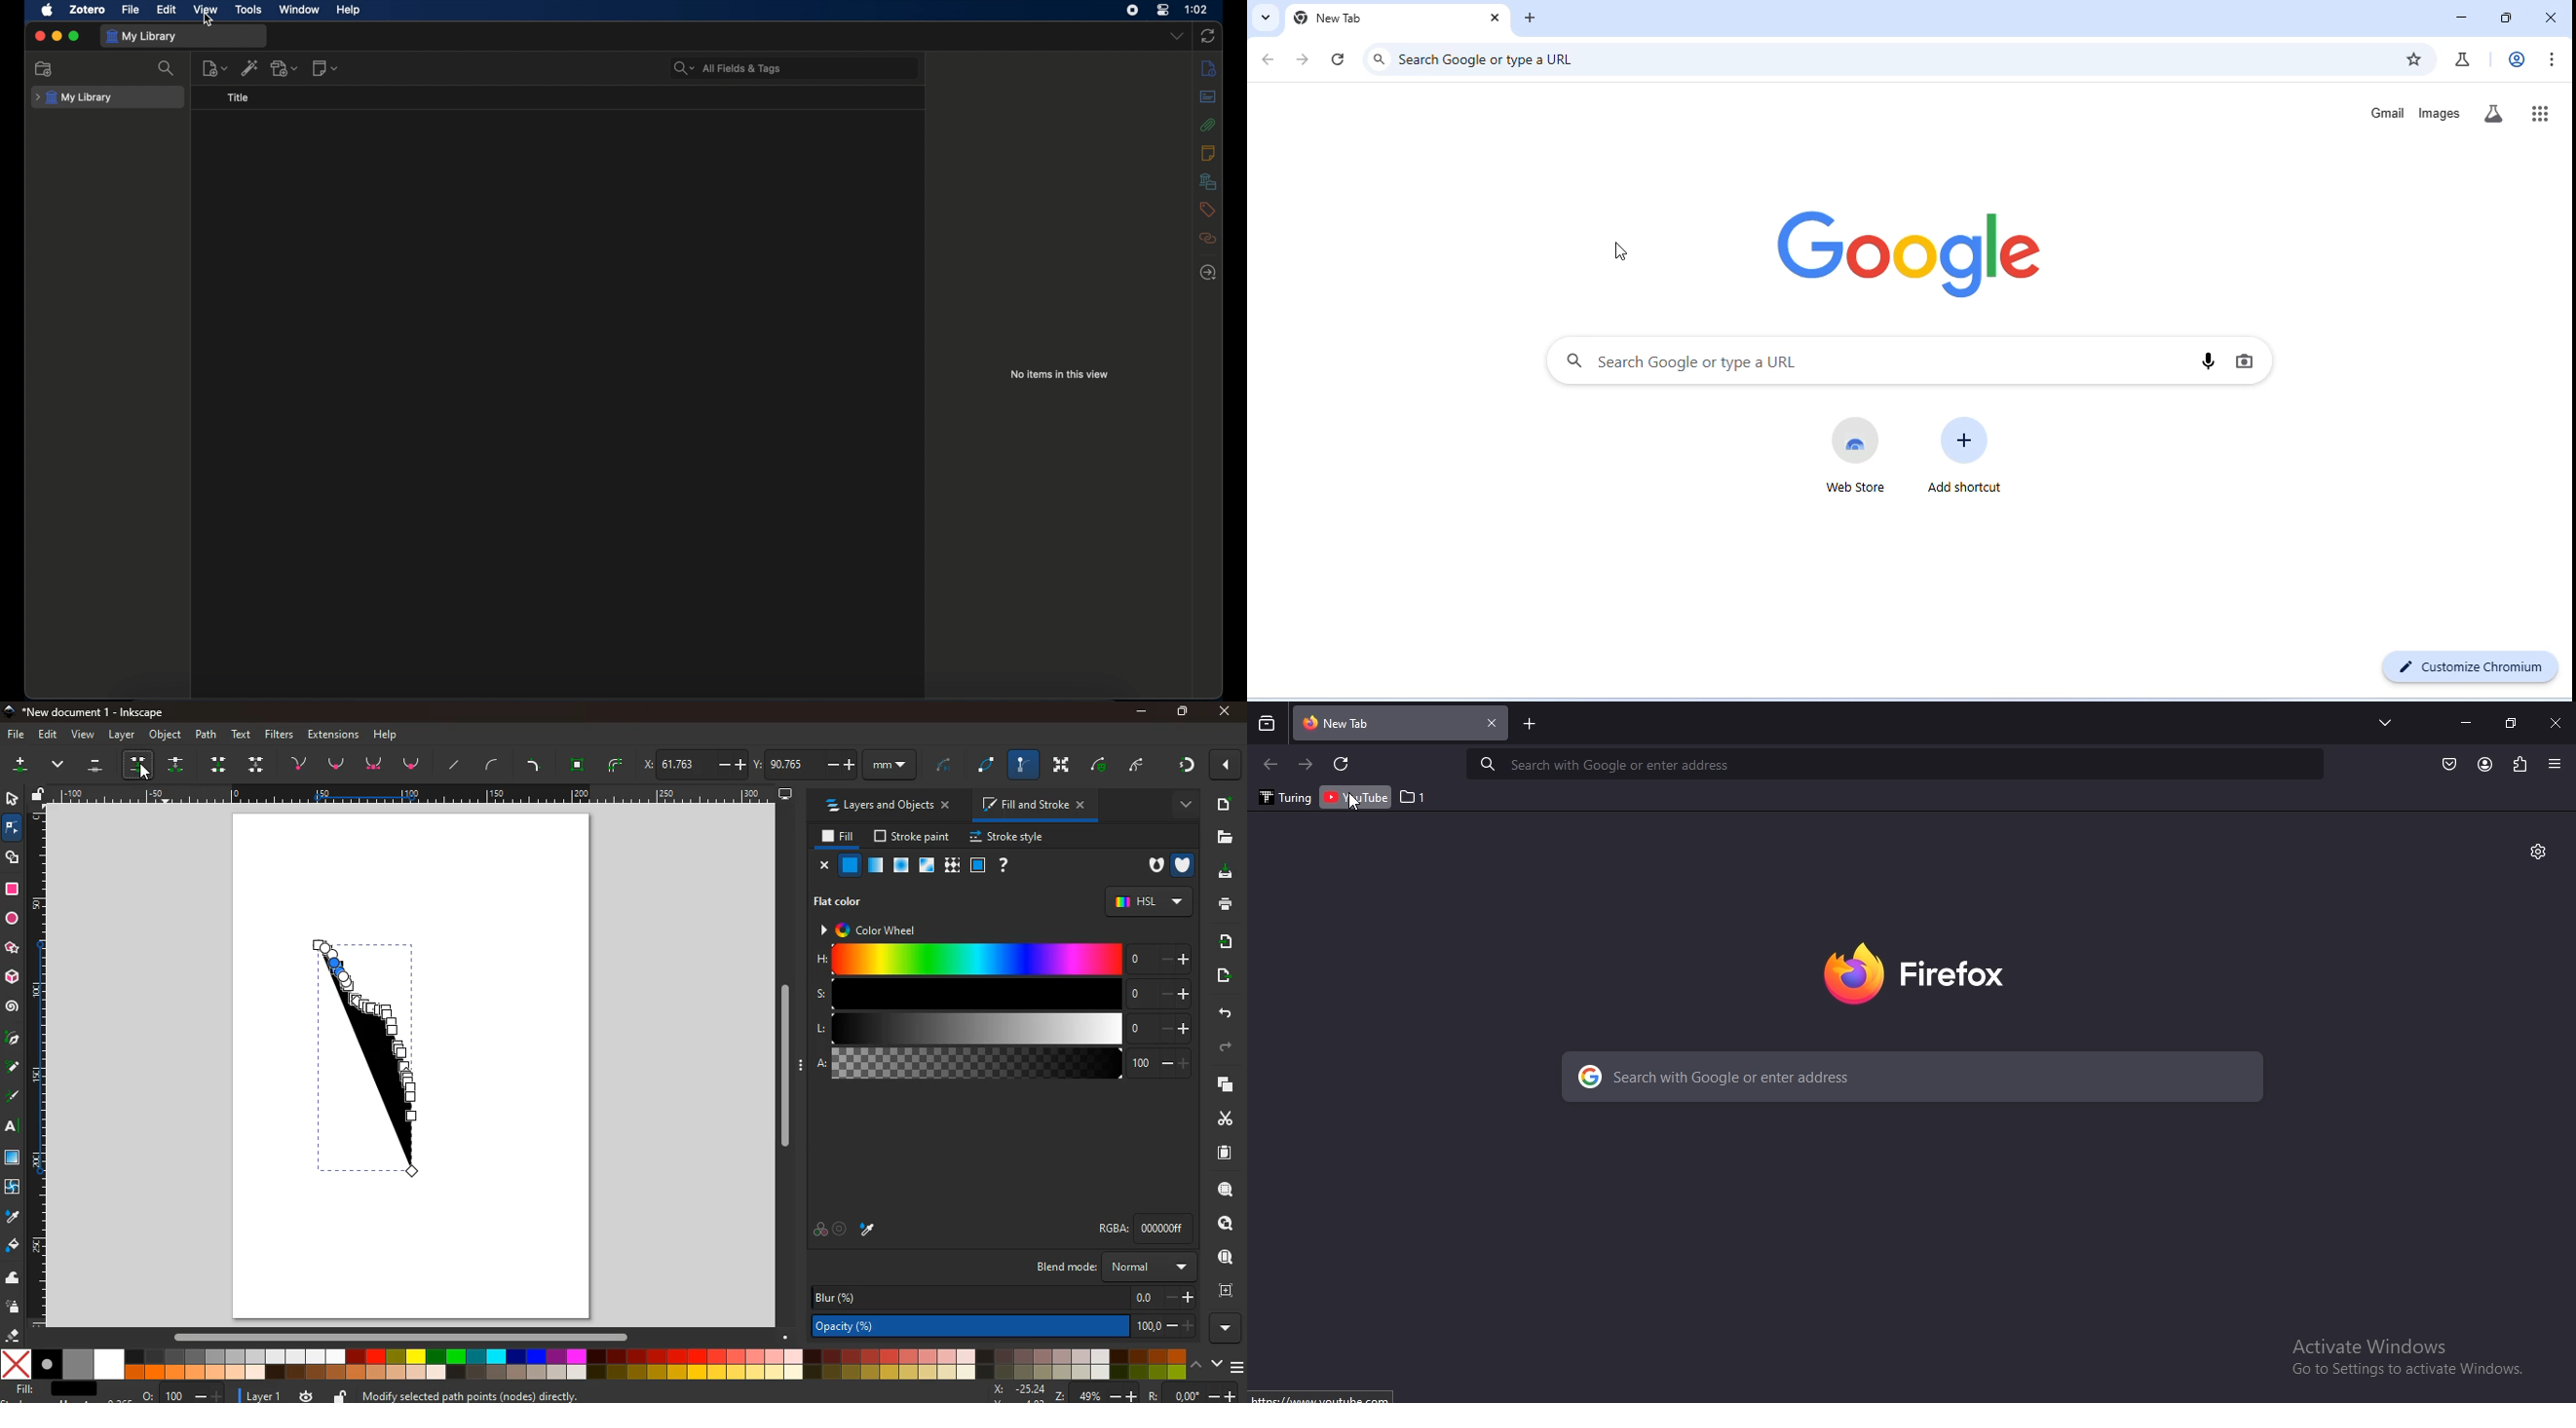 Image resolution: width=2576 pixels, height=1428 pixels. Describe the element at coordinates (1059, 374) in the screenshot. I see `no items in this view` at that location.